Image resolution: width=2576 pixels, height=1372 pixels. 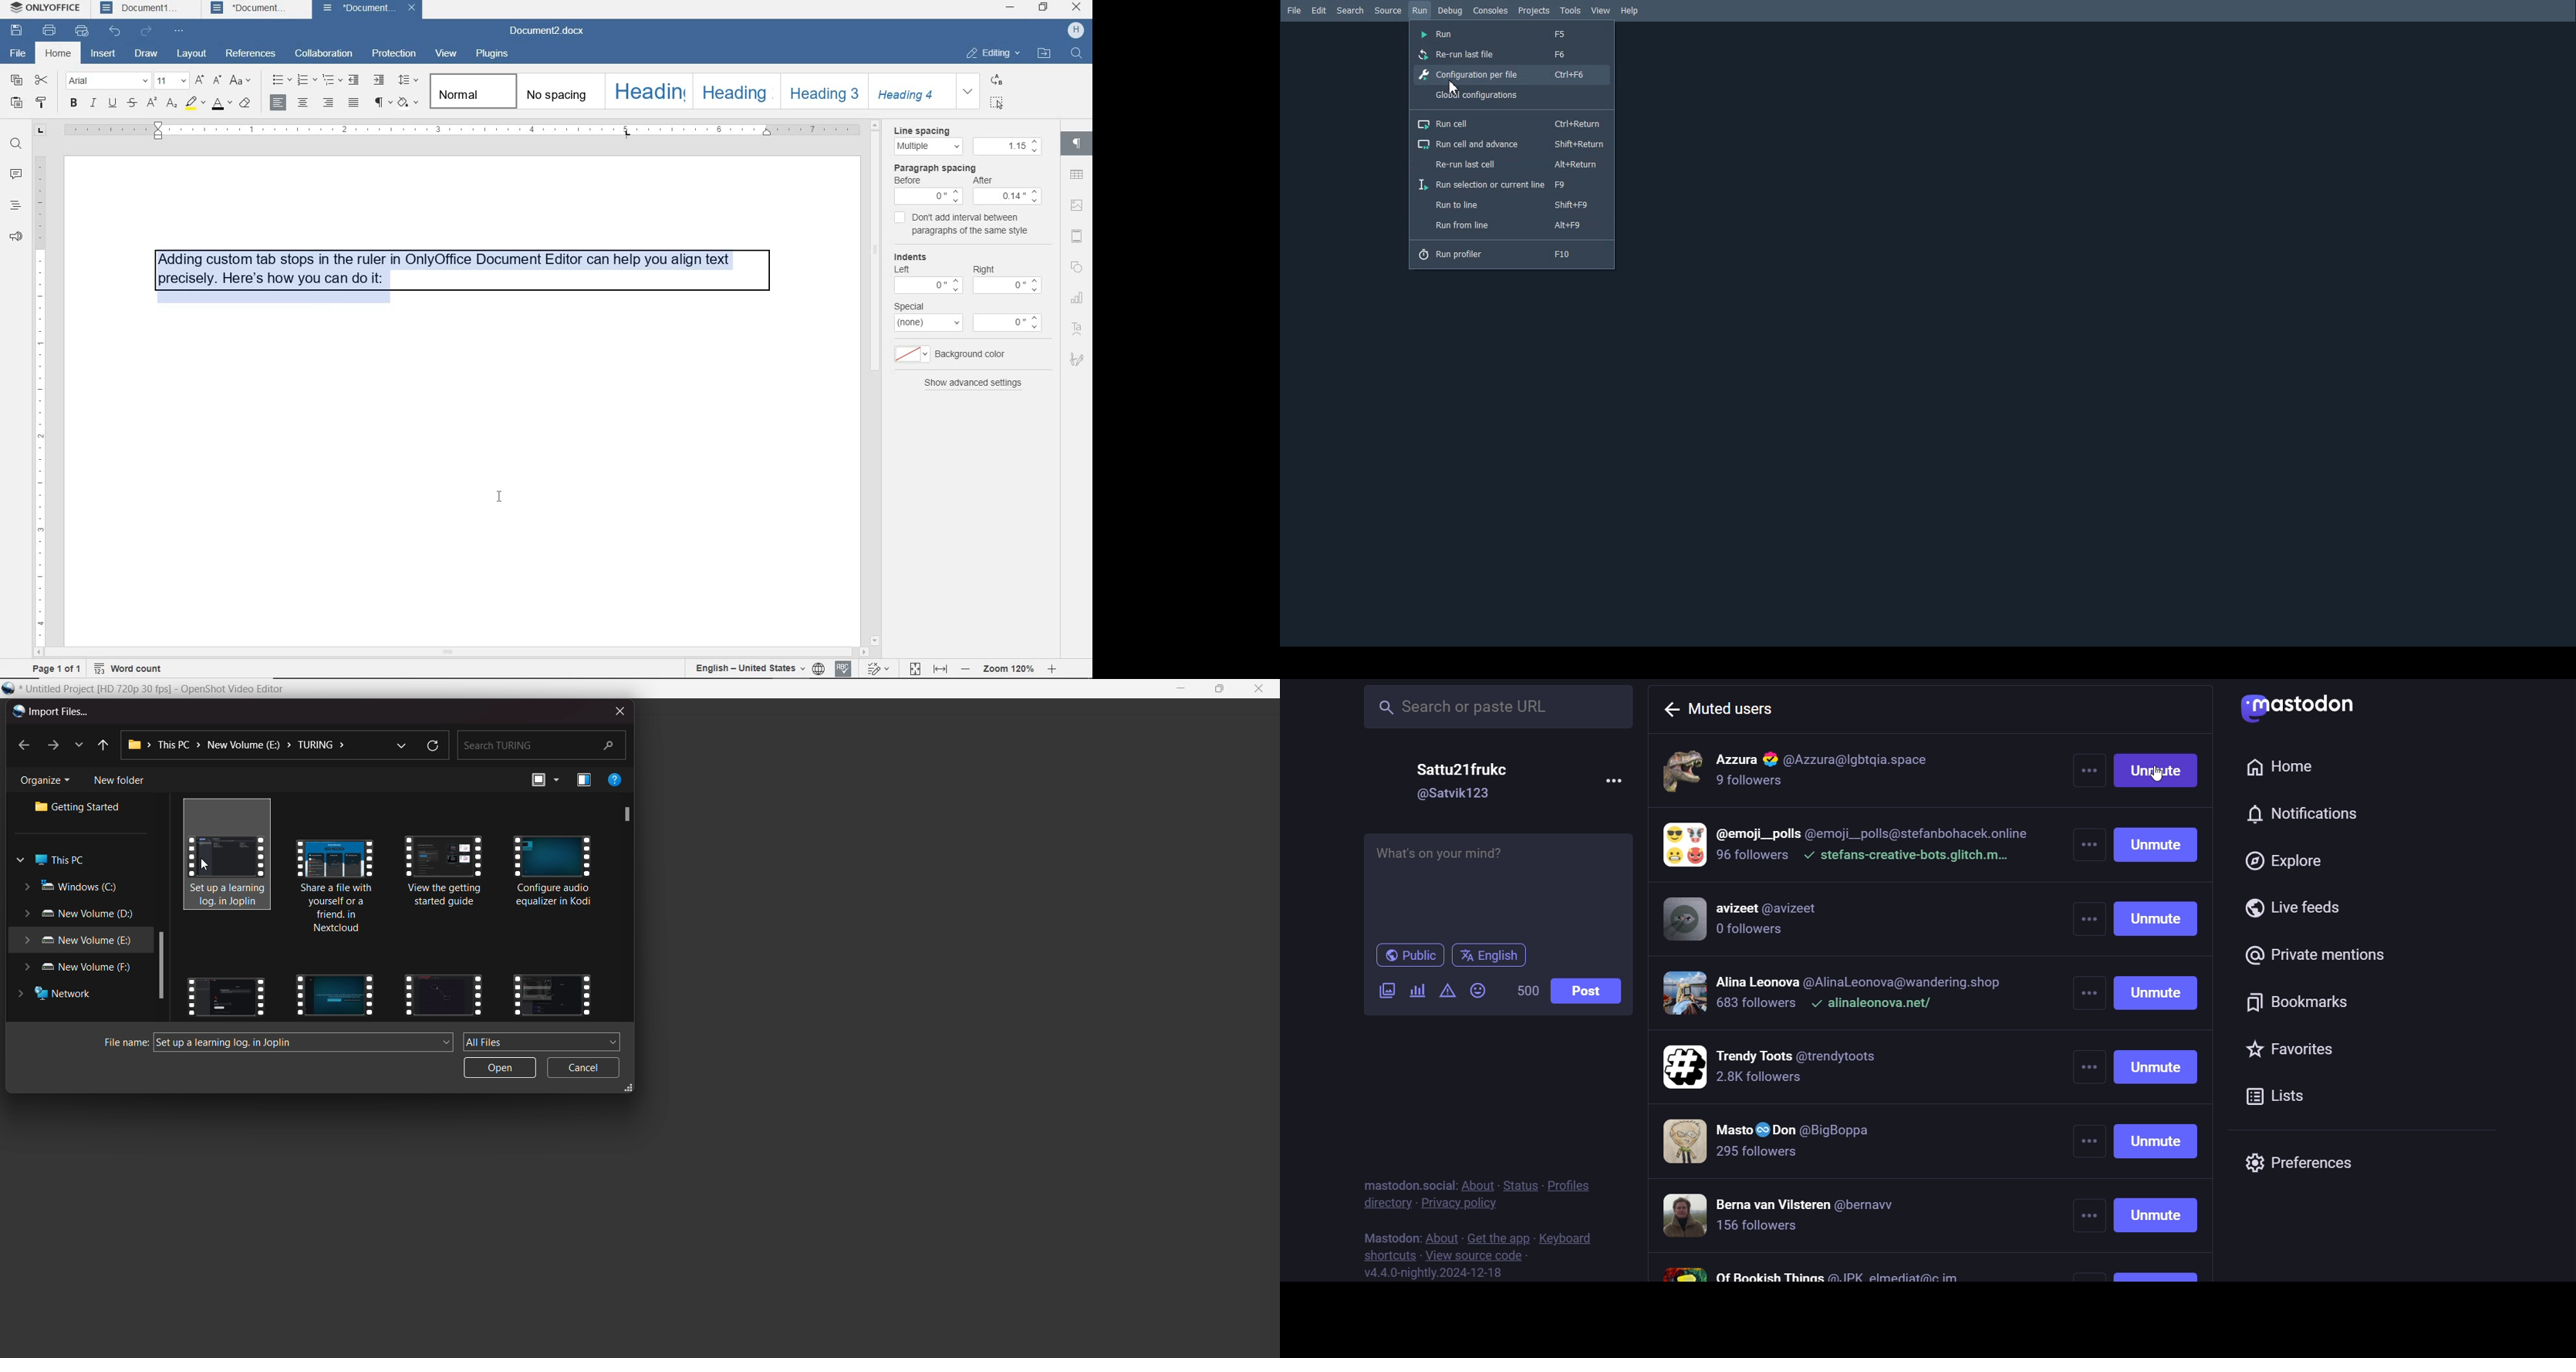 I want to click on comments, so click(x=14, y=174).